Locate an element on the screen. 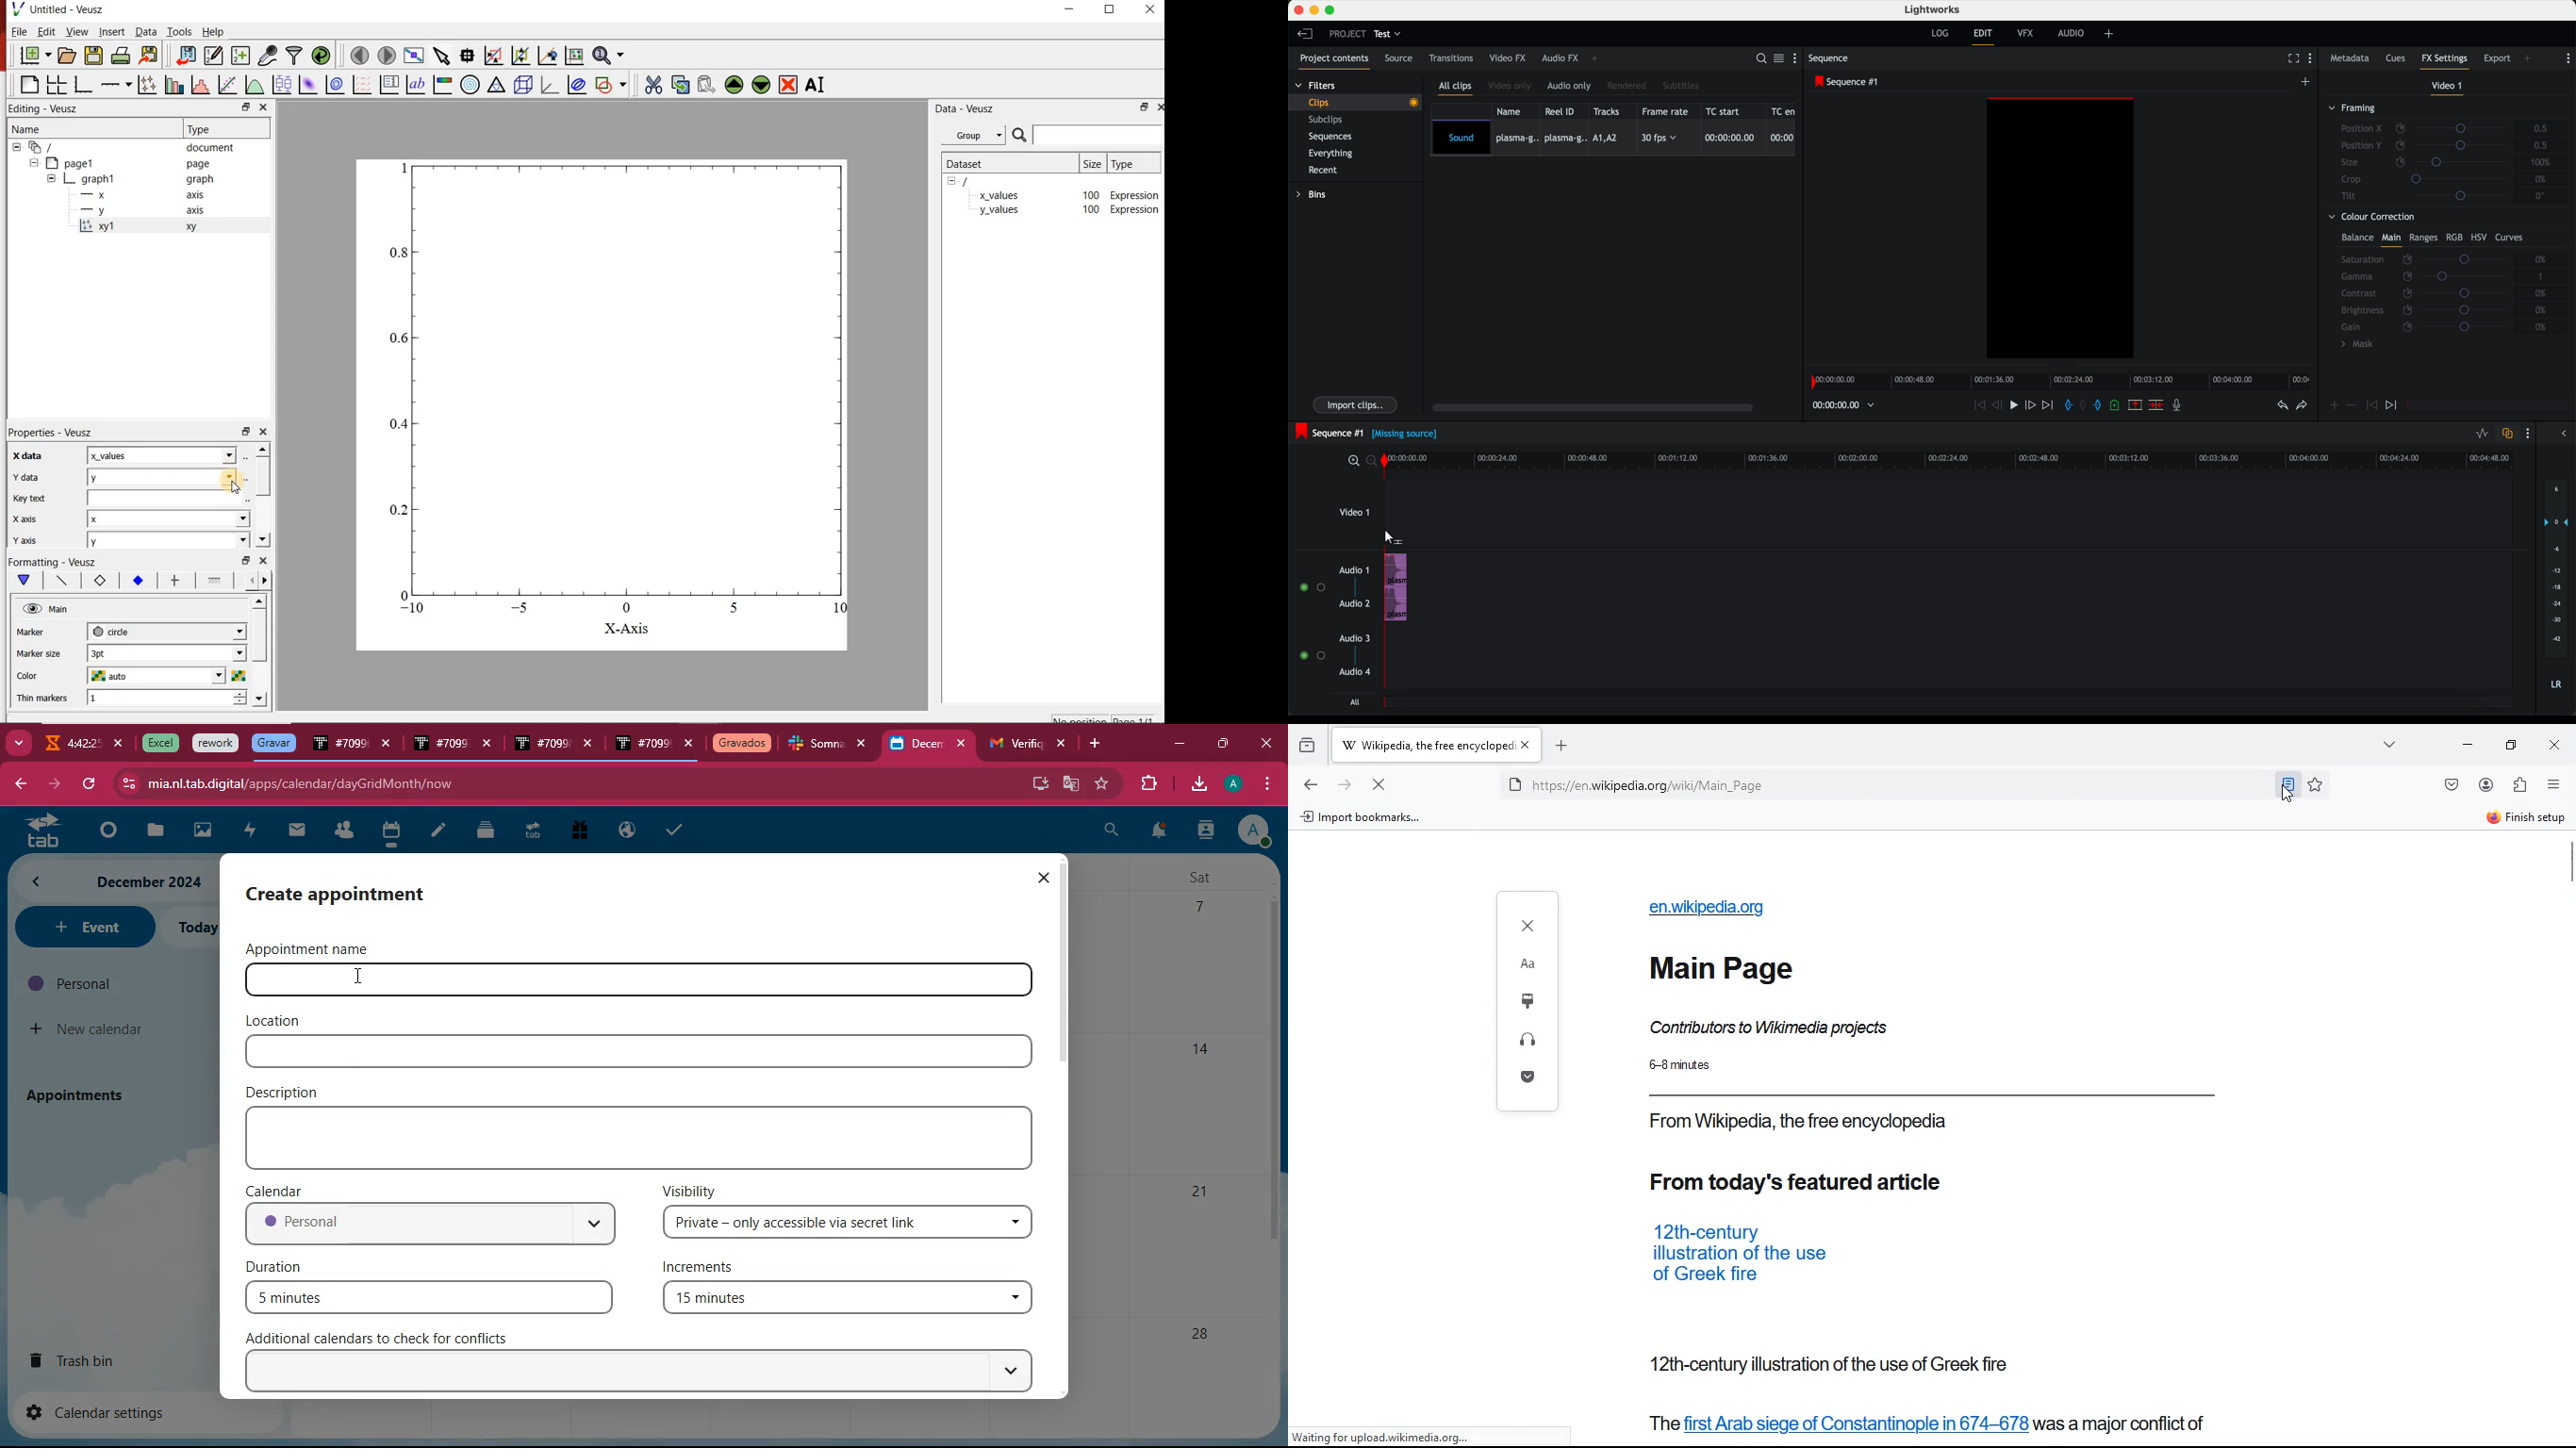 The image size is (2576, 1456). close is located at coordinates (867, 744).